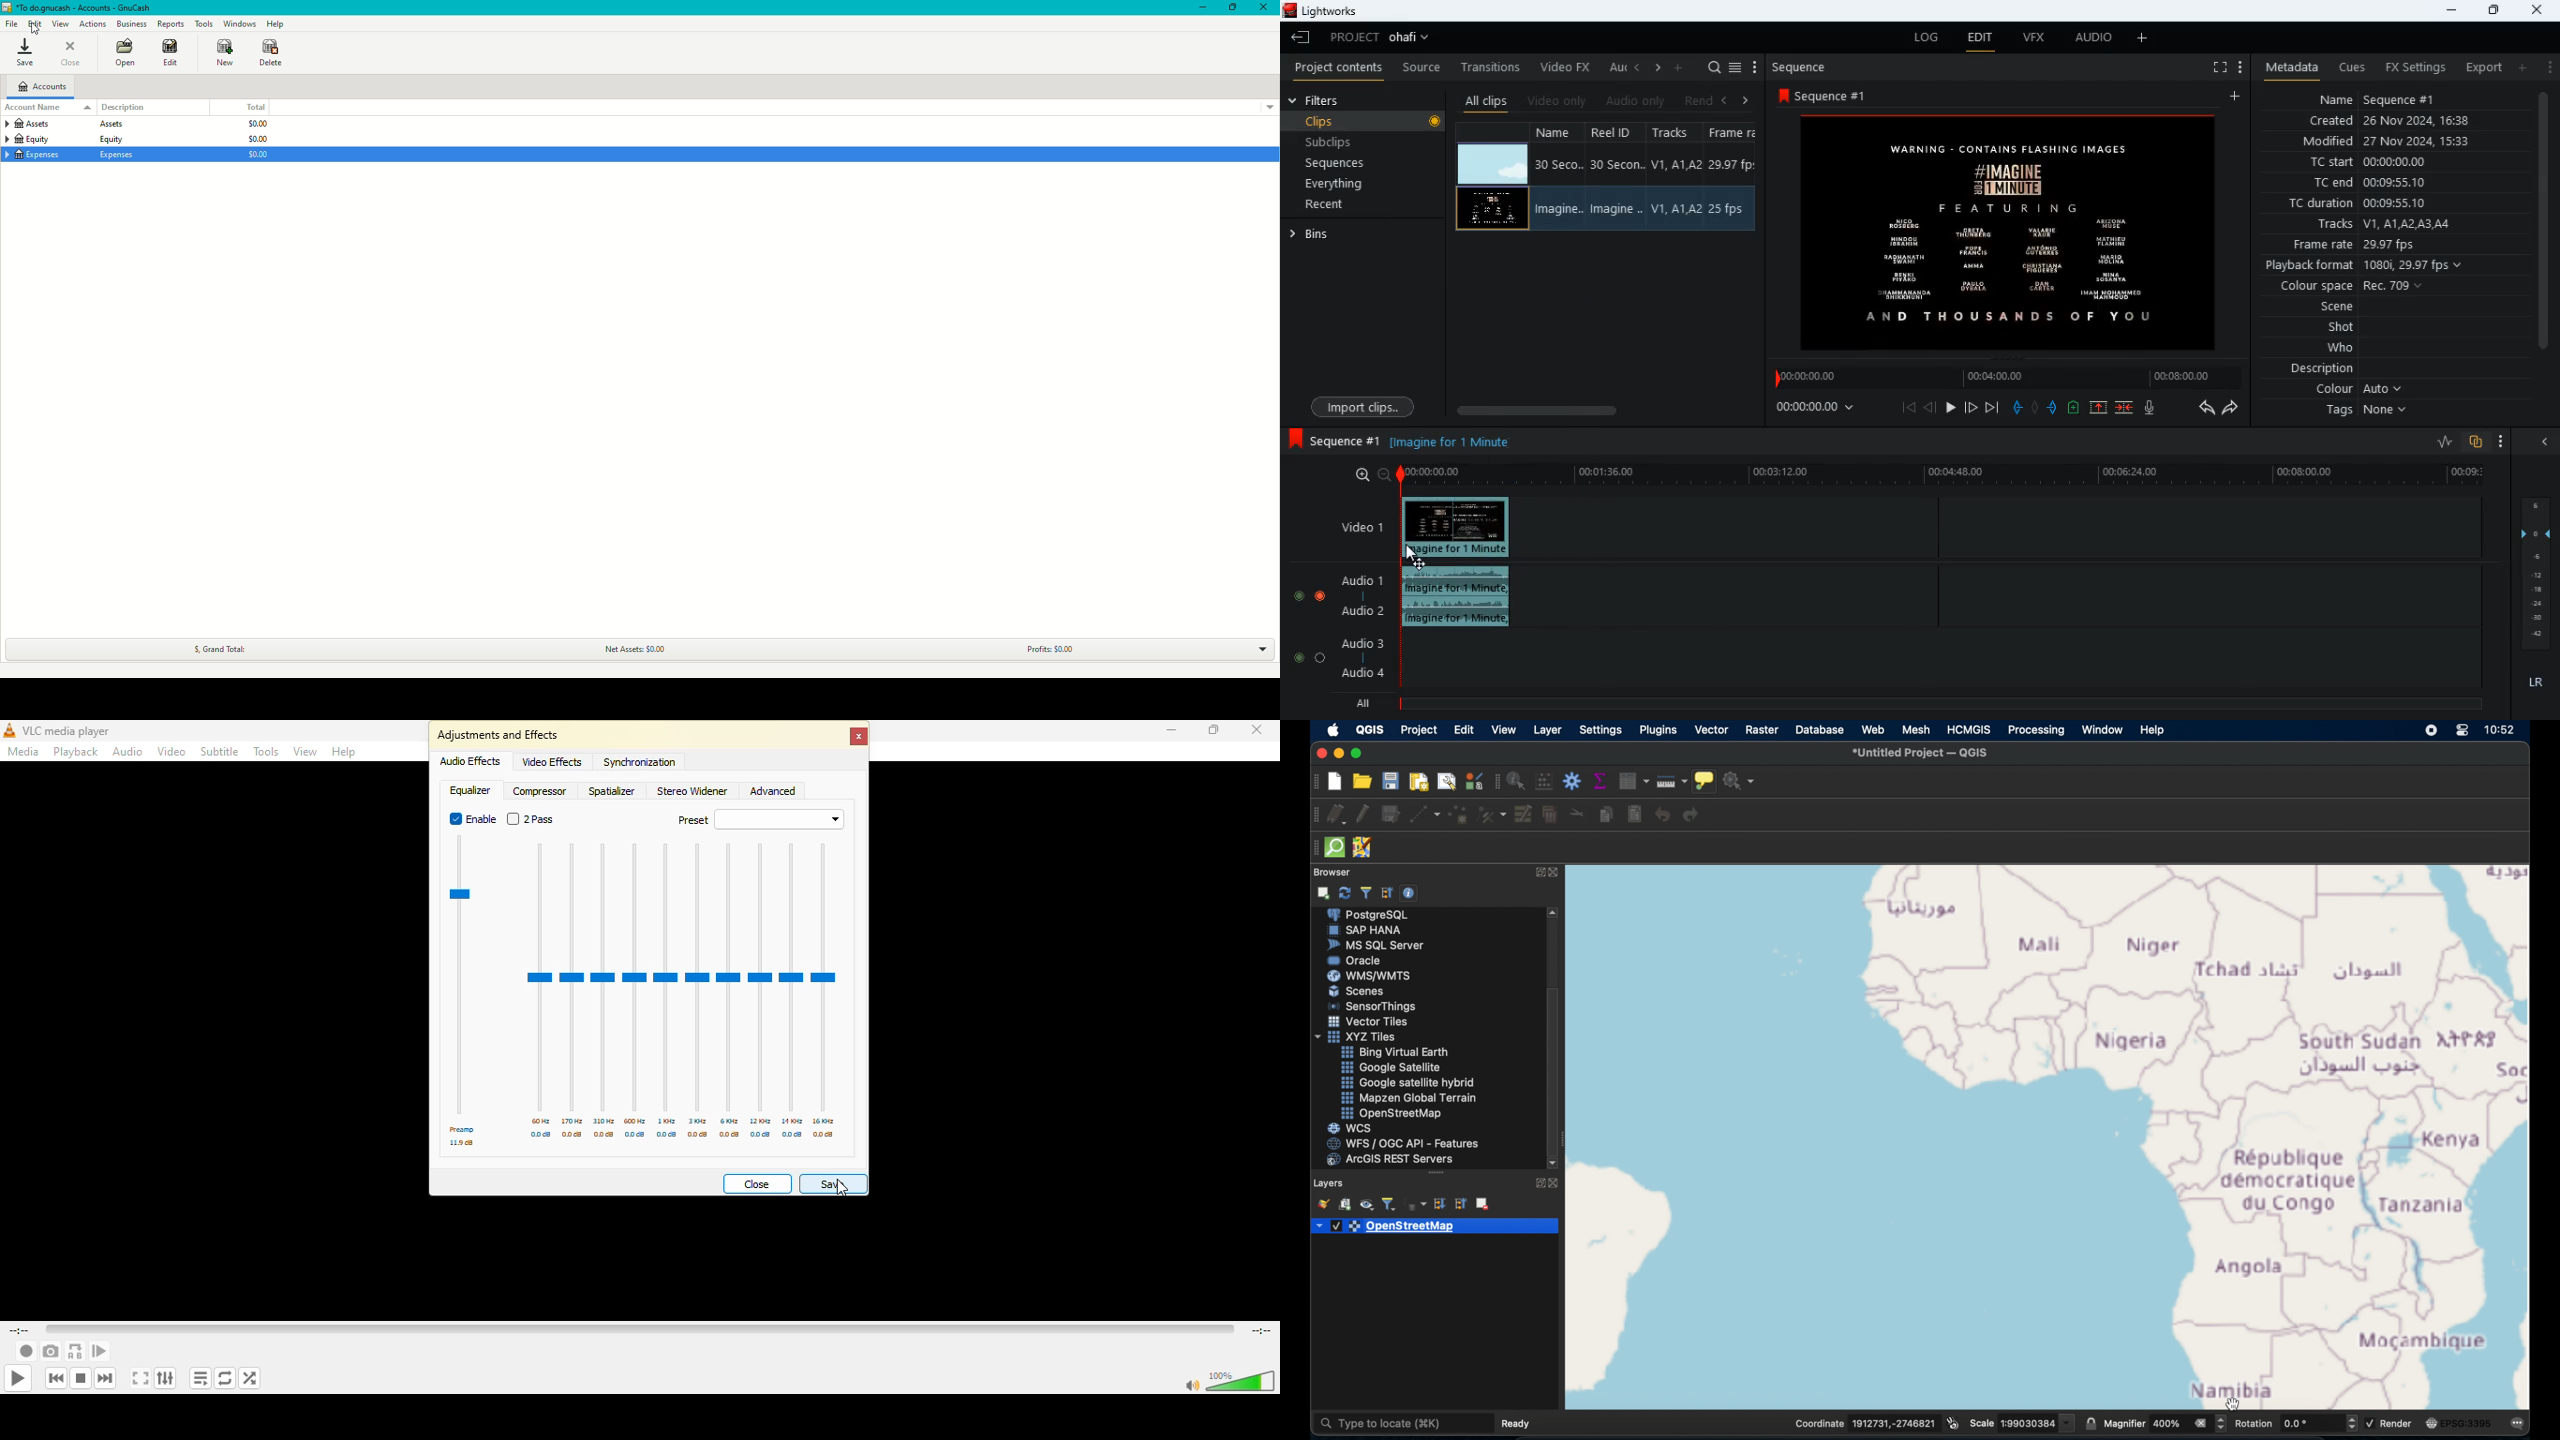  Describe the element at coordinates (730, 1122) in the screenshot. I see `6 khz` at that location.